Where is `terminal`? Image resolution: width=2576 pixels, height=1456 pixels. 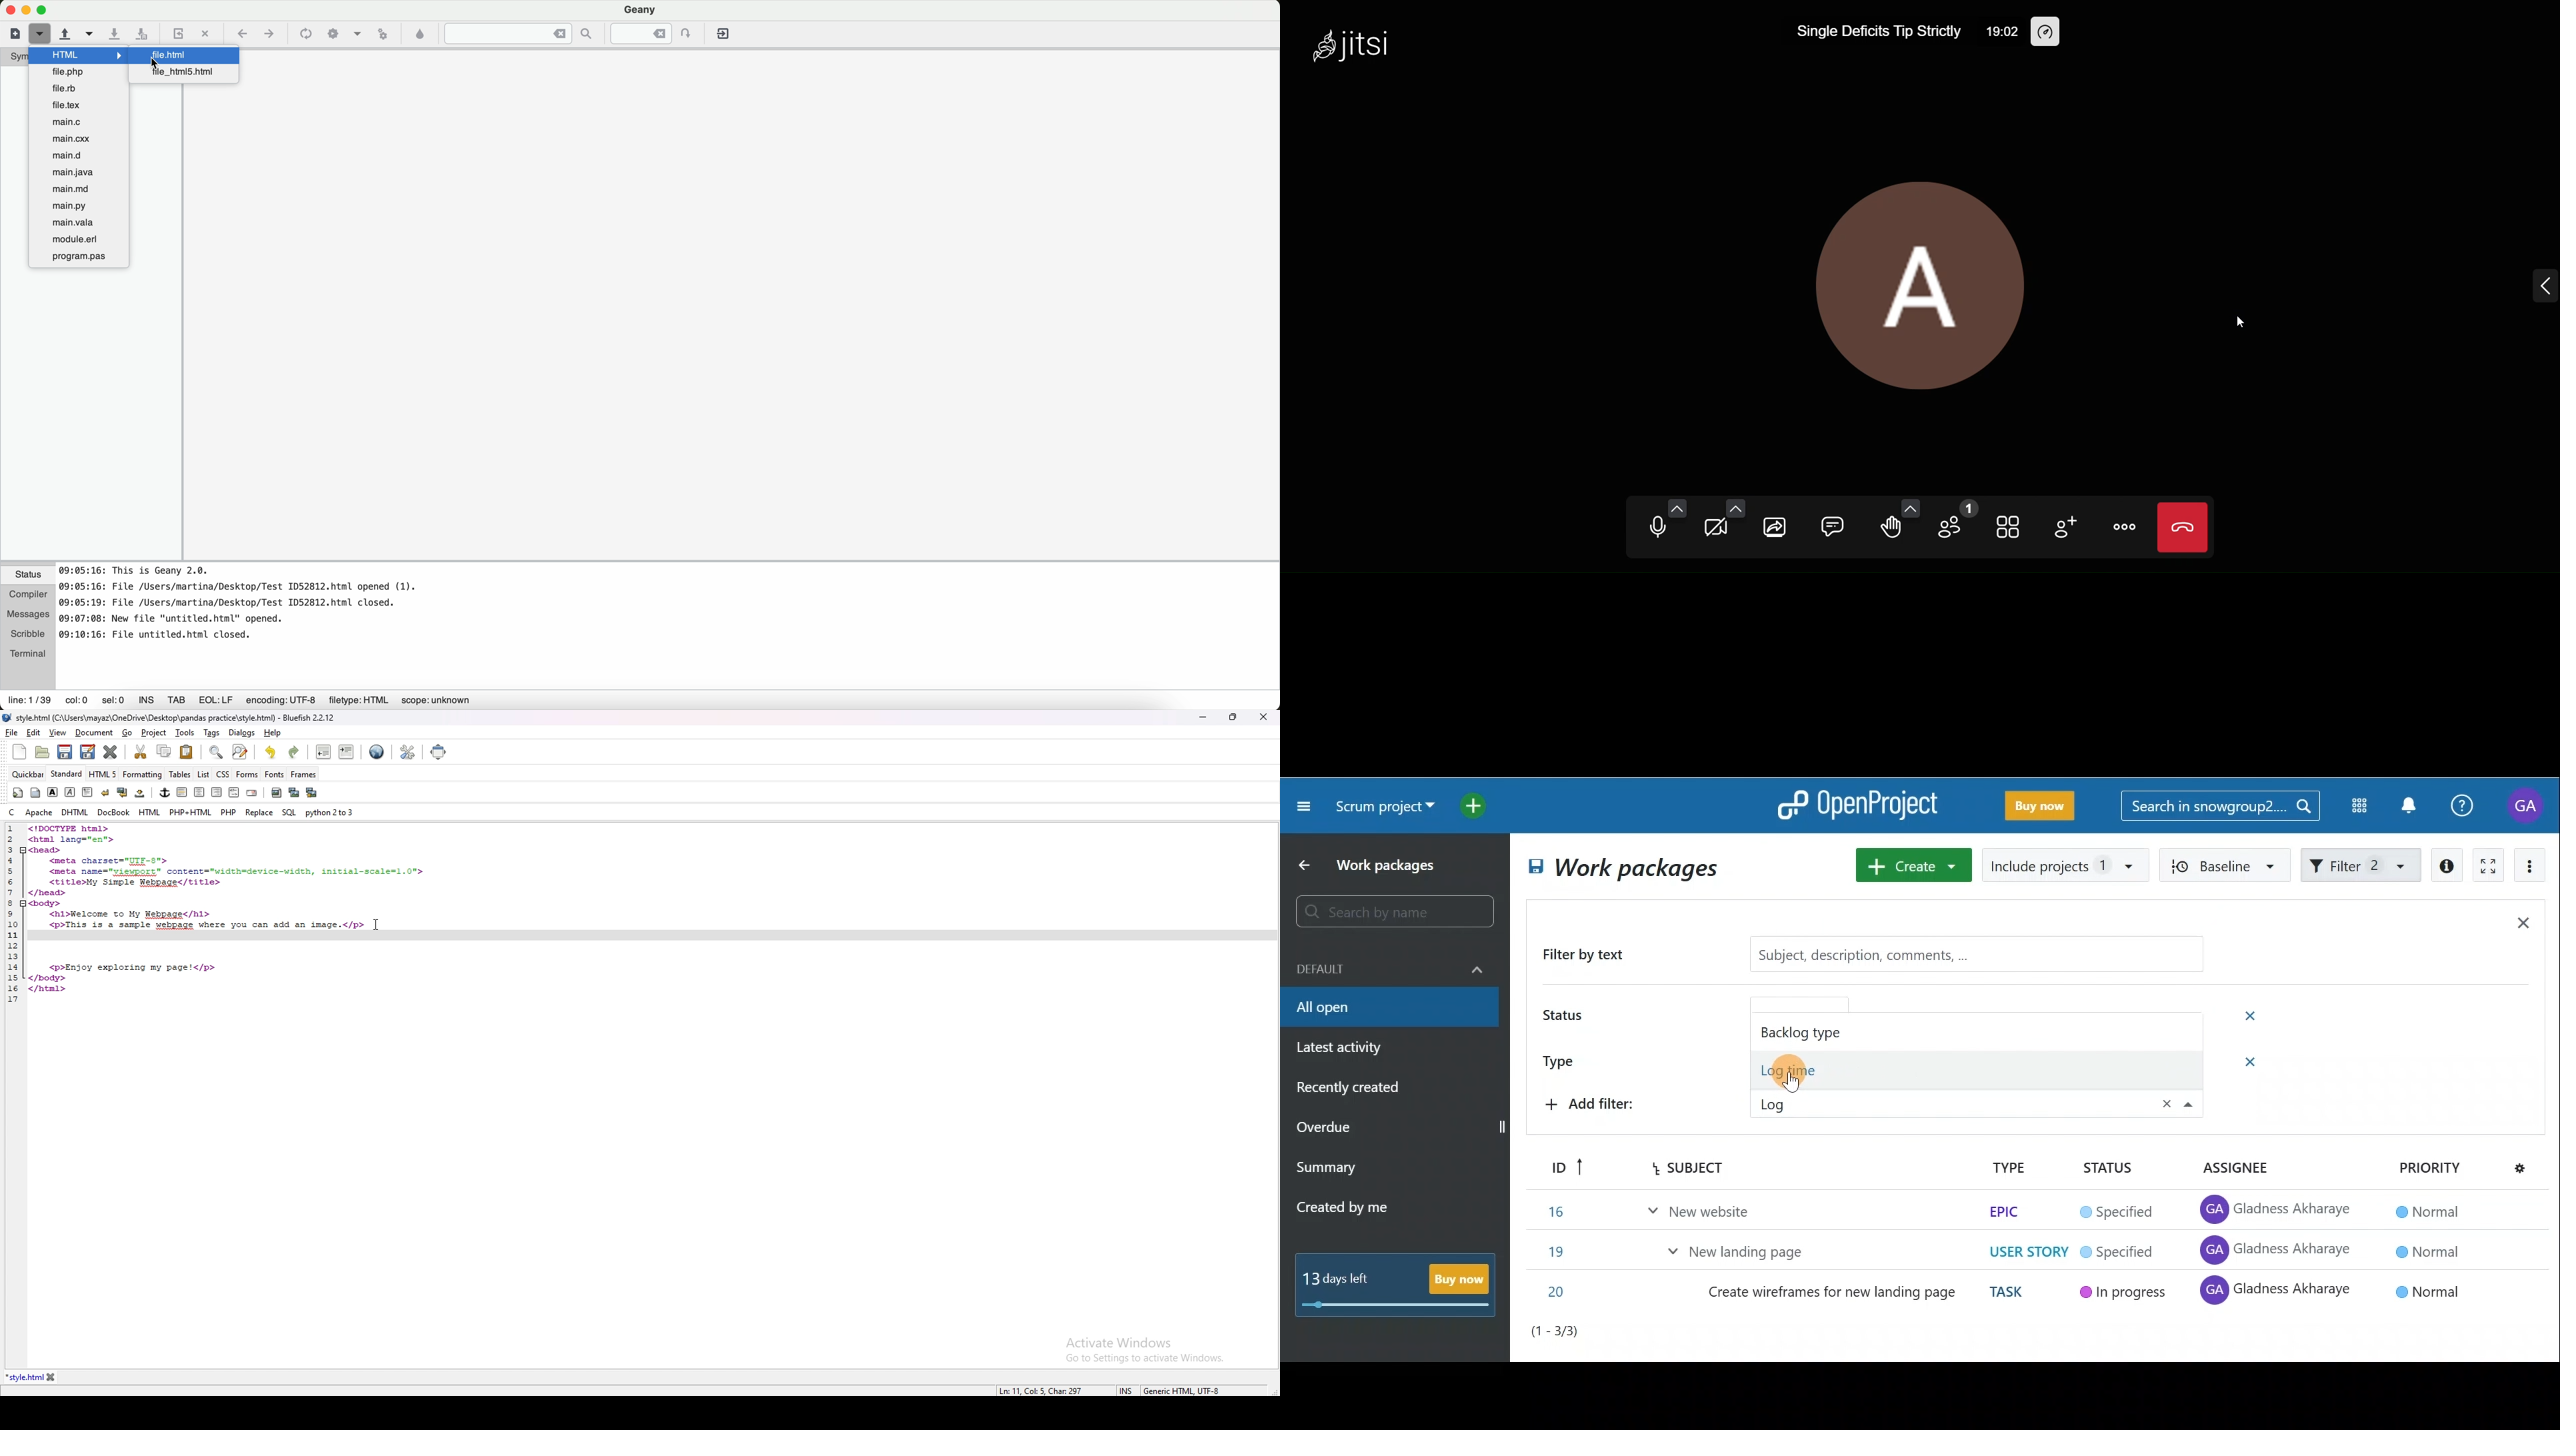
terminal is located at coordinates (26, 652).